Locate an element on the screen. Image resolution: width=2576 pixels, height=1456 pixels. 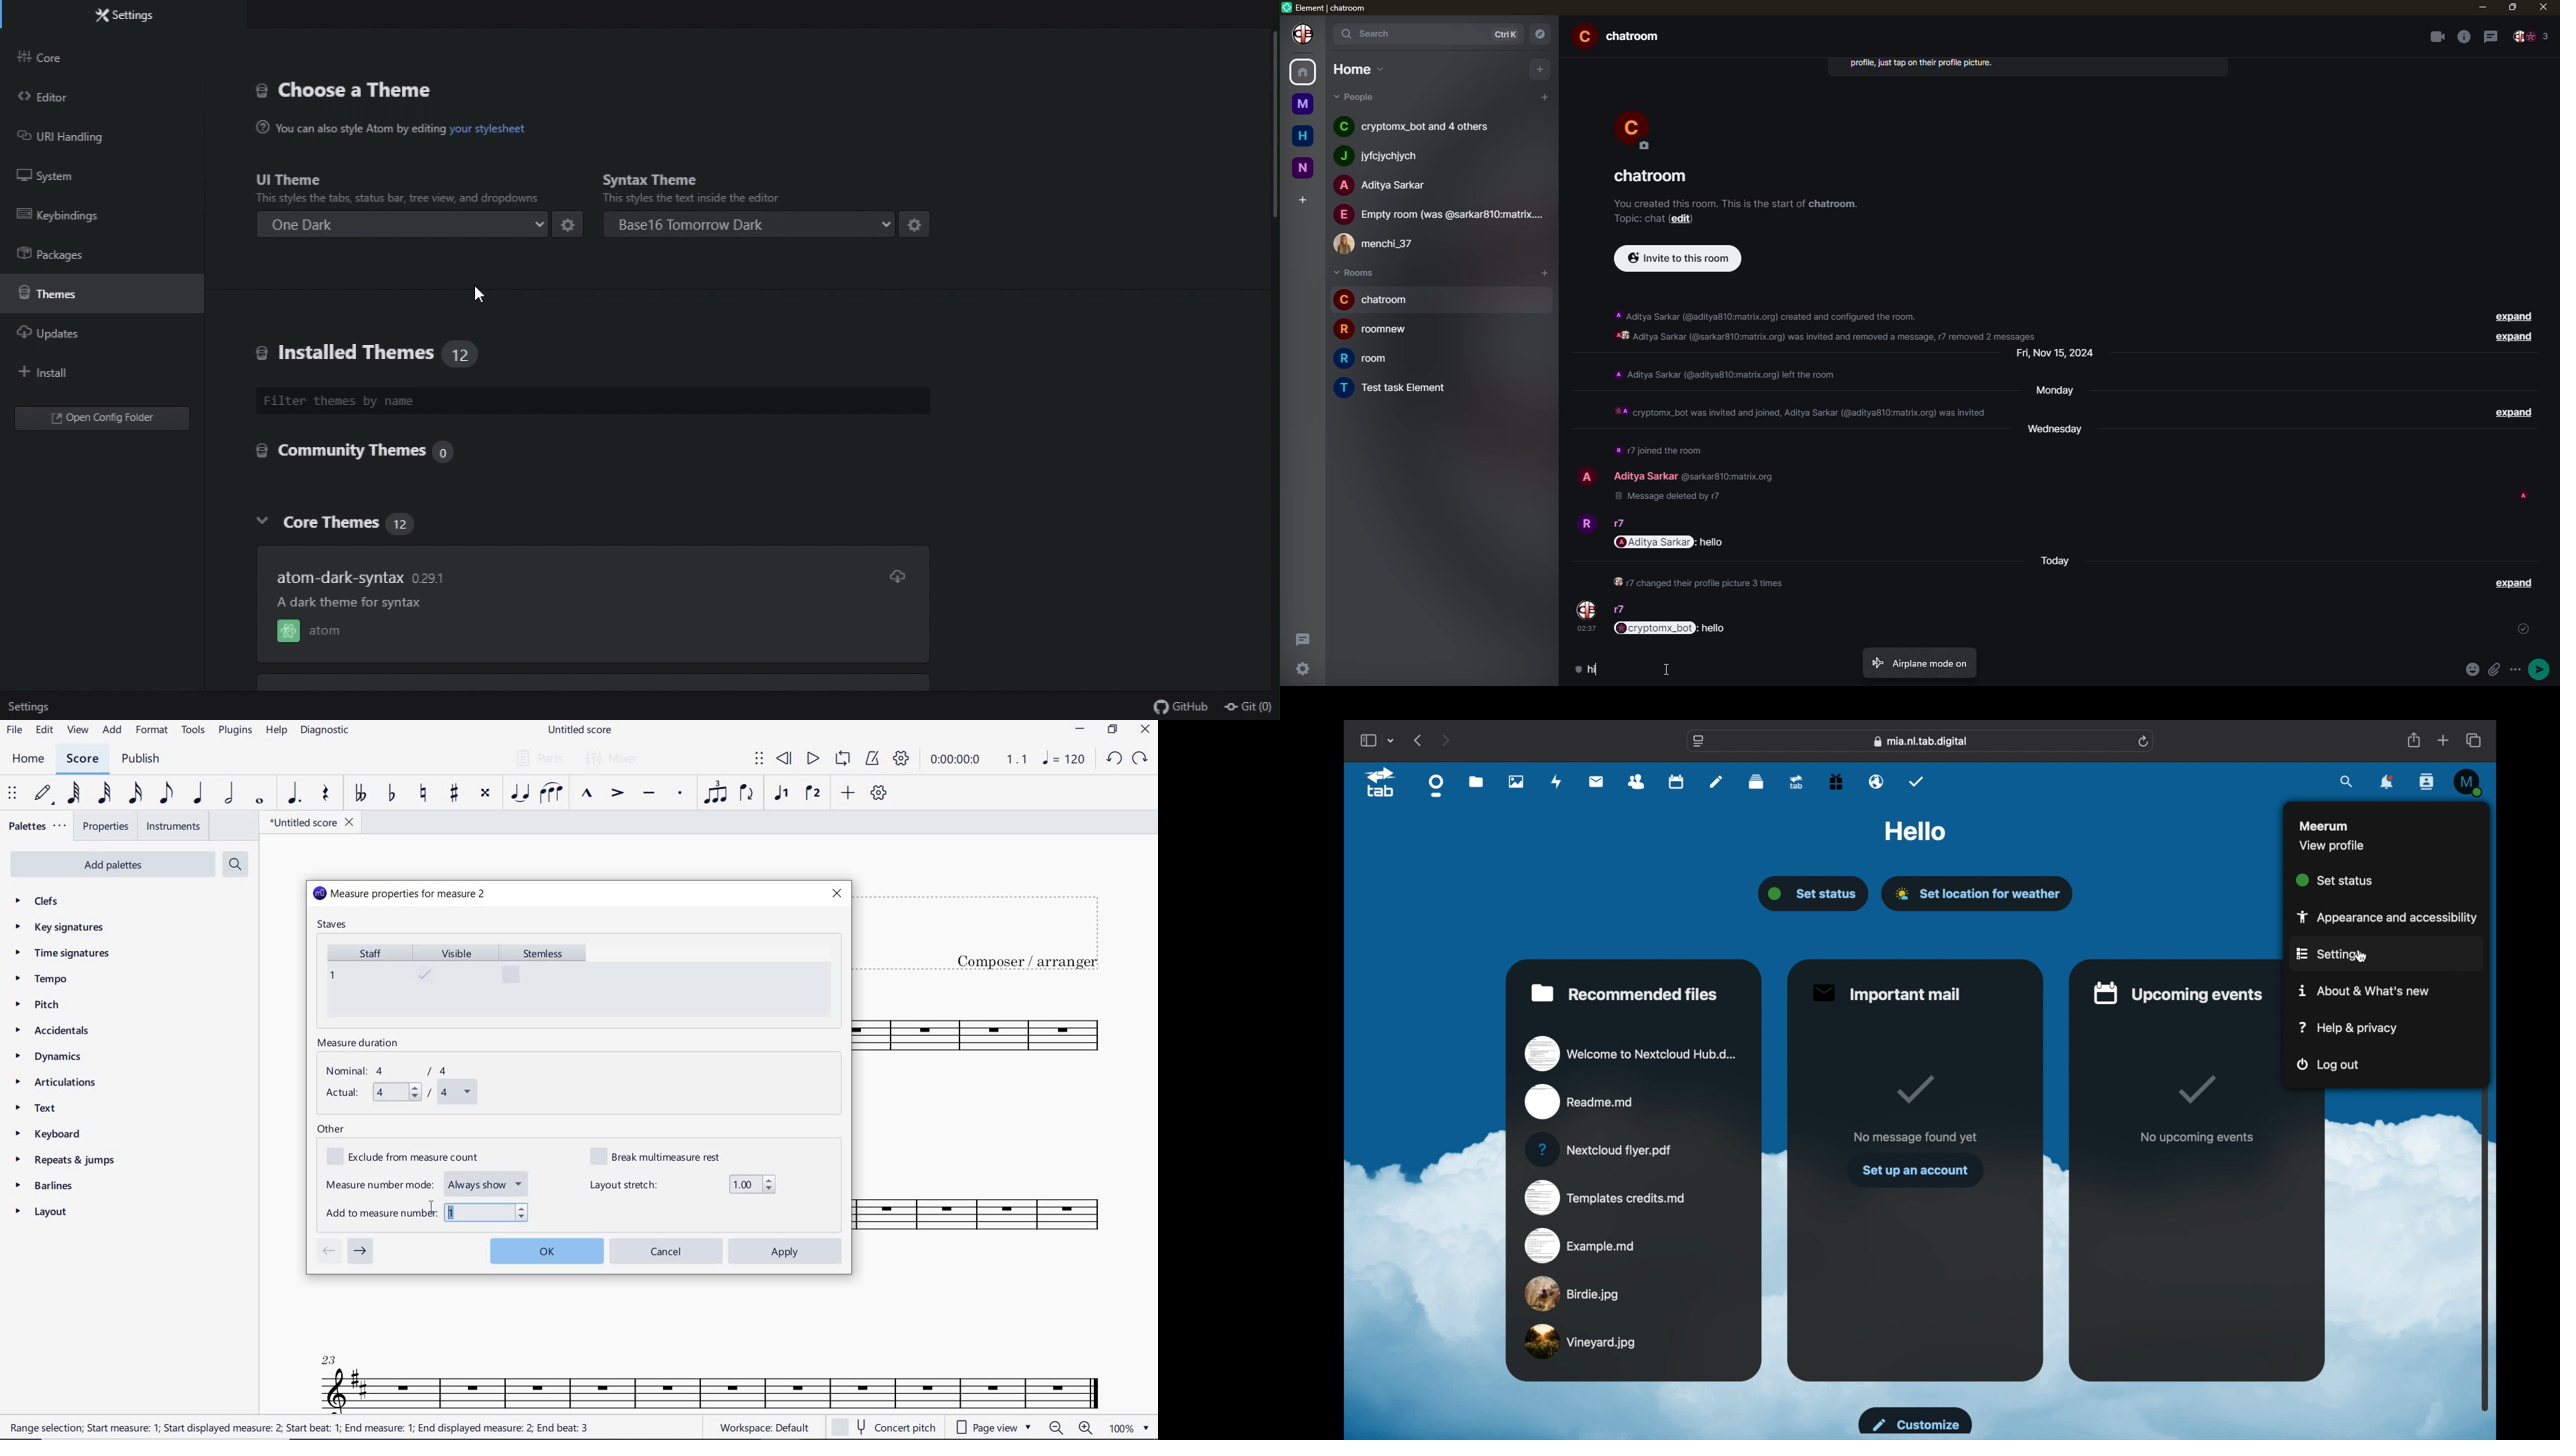
people is located at coordinates (1649, 475).